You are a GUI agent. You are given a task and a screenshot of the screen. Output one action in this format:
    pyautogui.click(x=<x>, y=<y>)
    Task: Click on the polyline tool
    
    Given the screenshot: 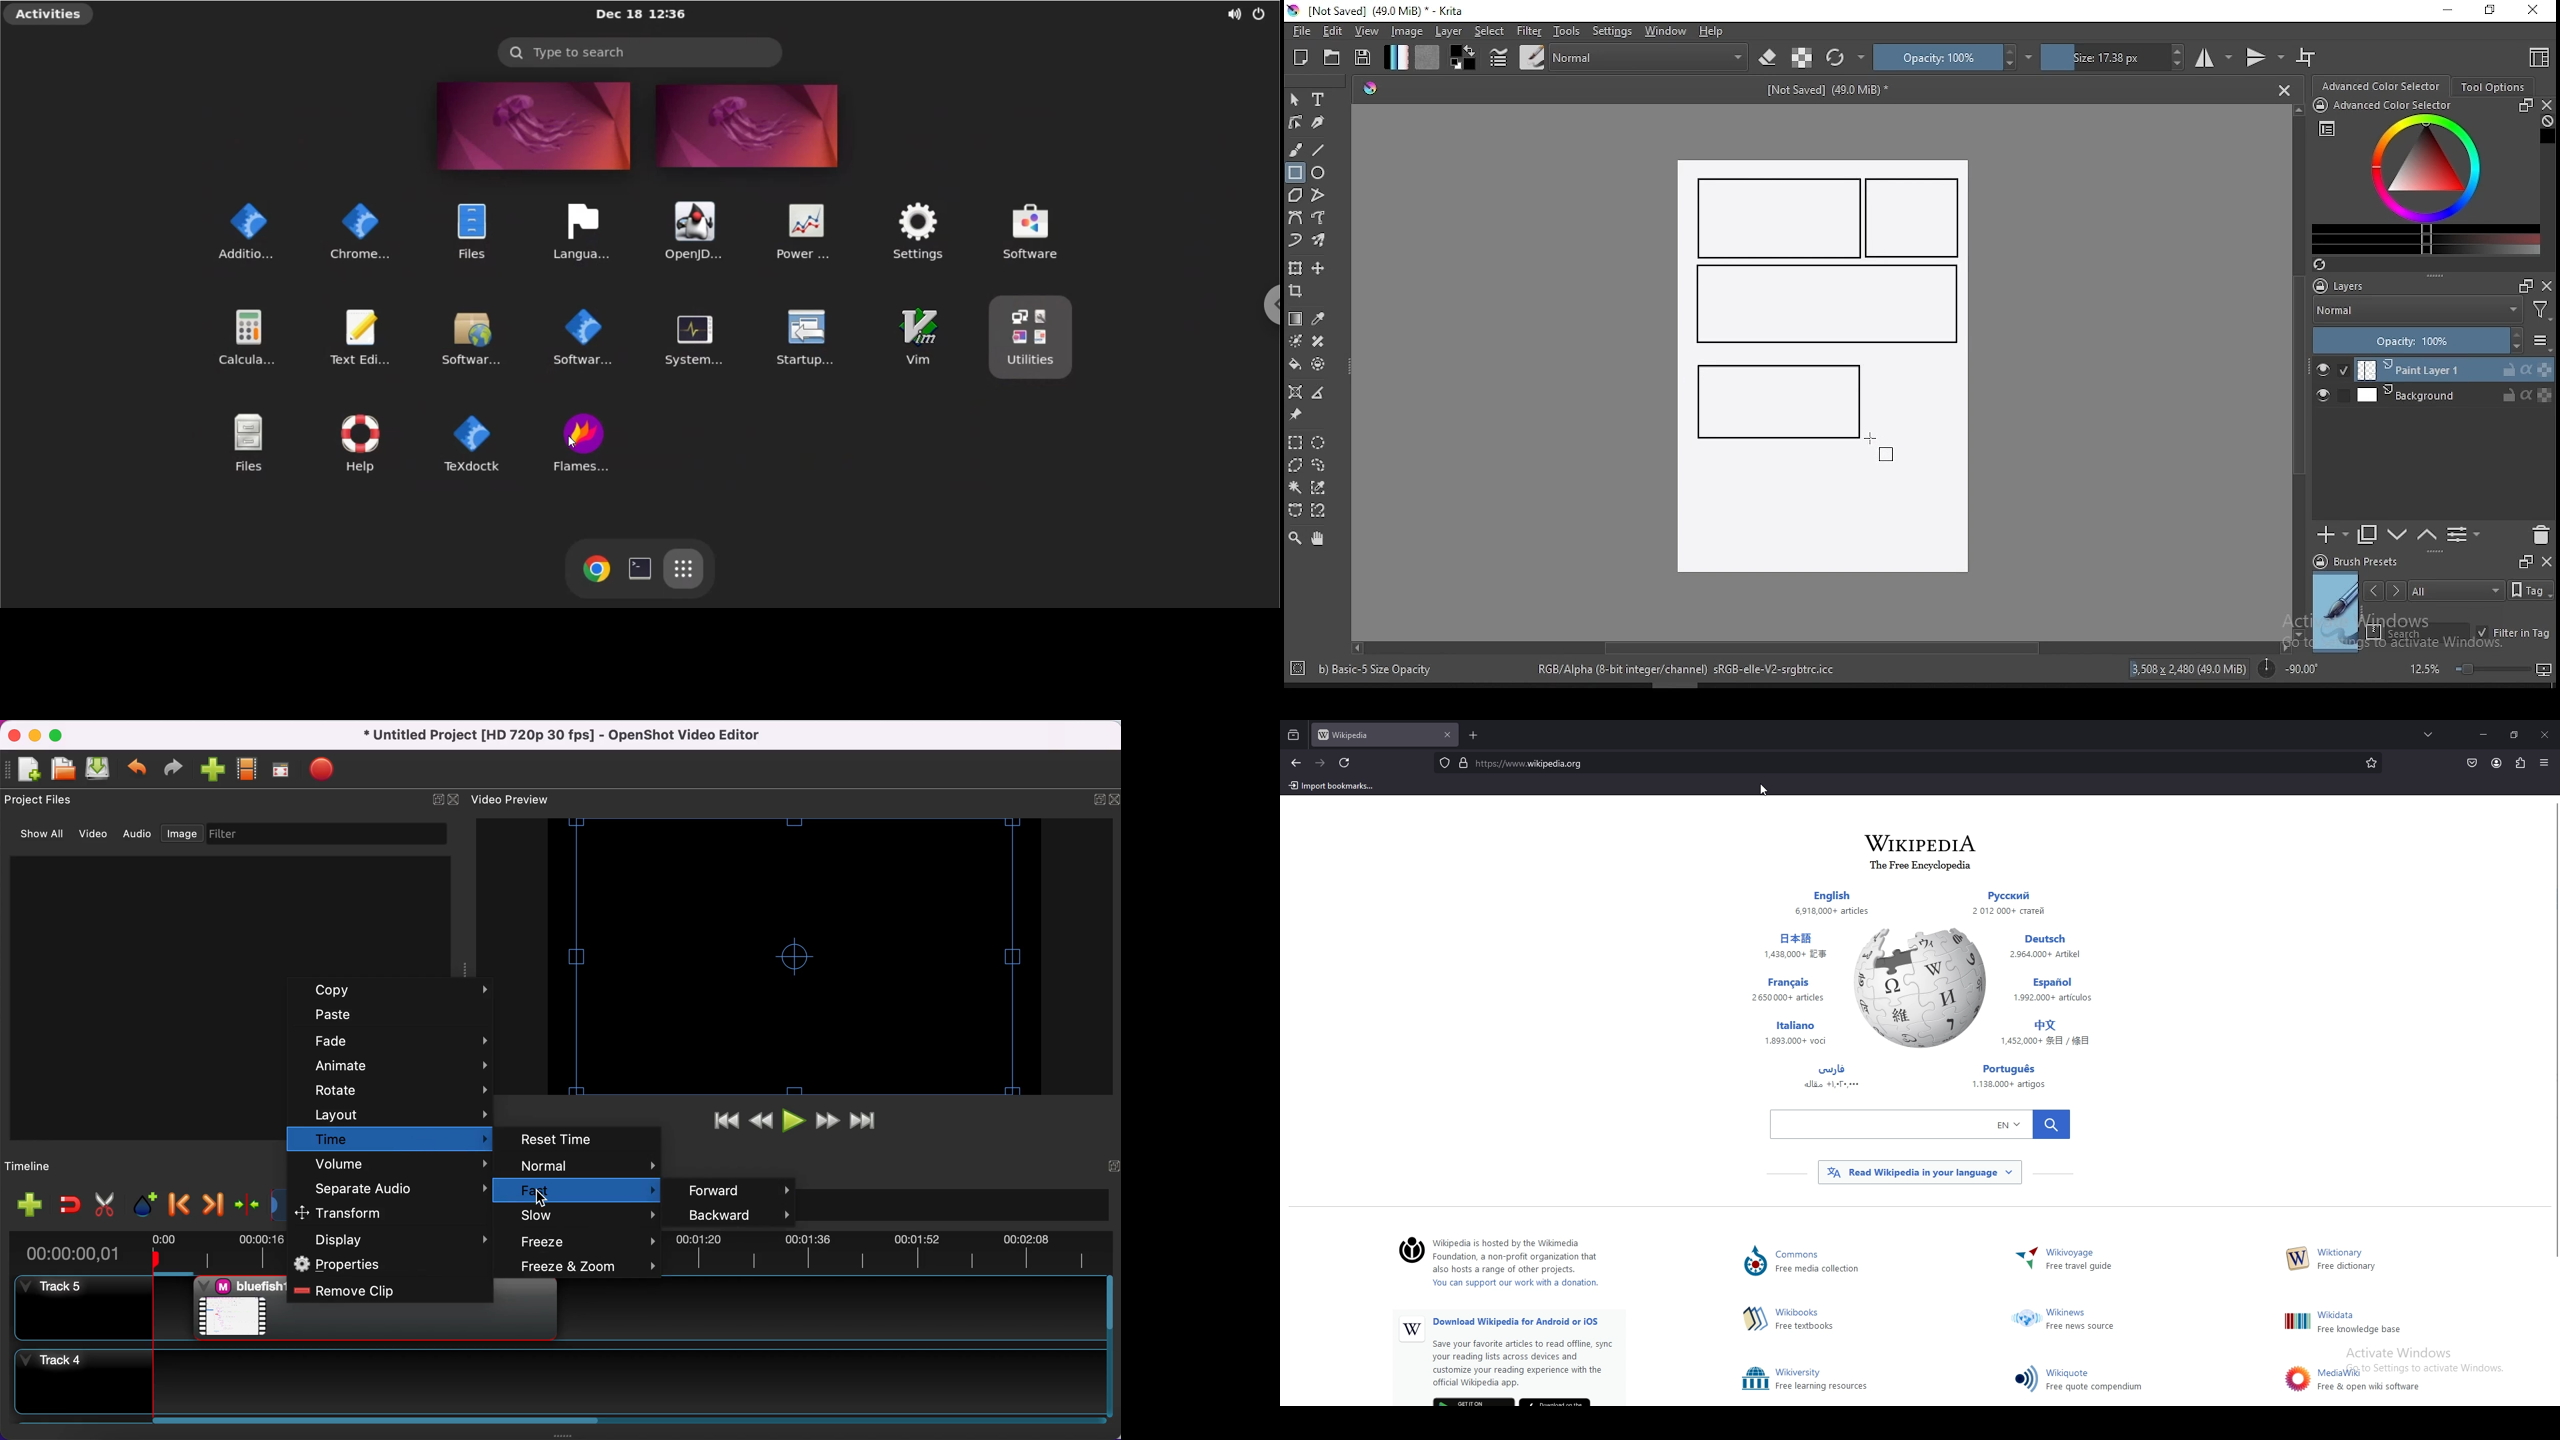 What is the action you would take?
    pyautogui.click(x=1318, y=193)
    